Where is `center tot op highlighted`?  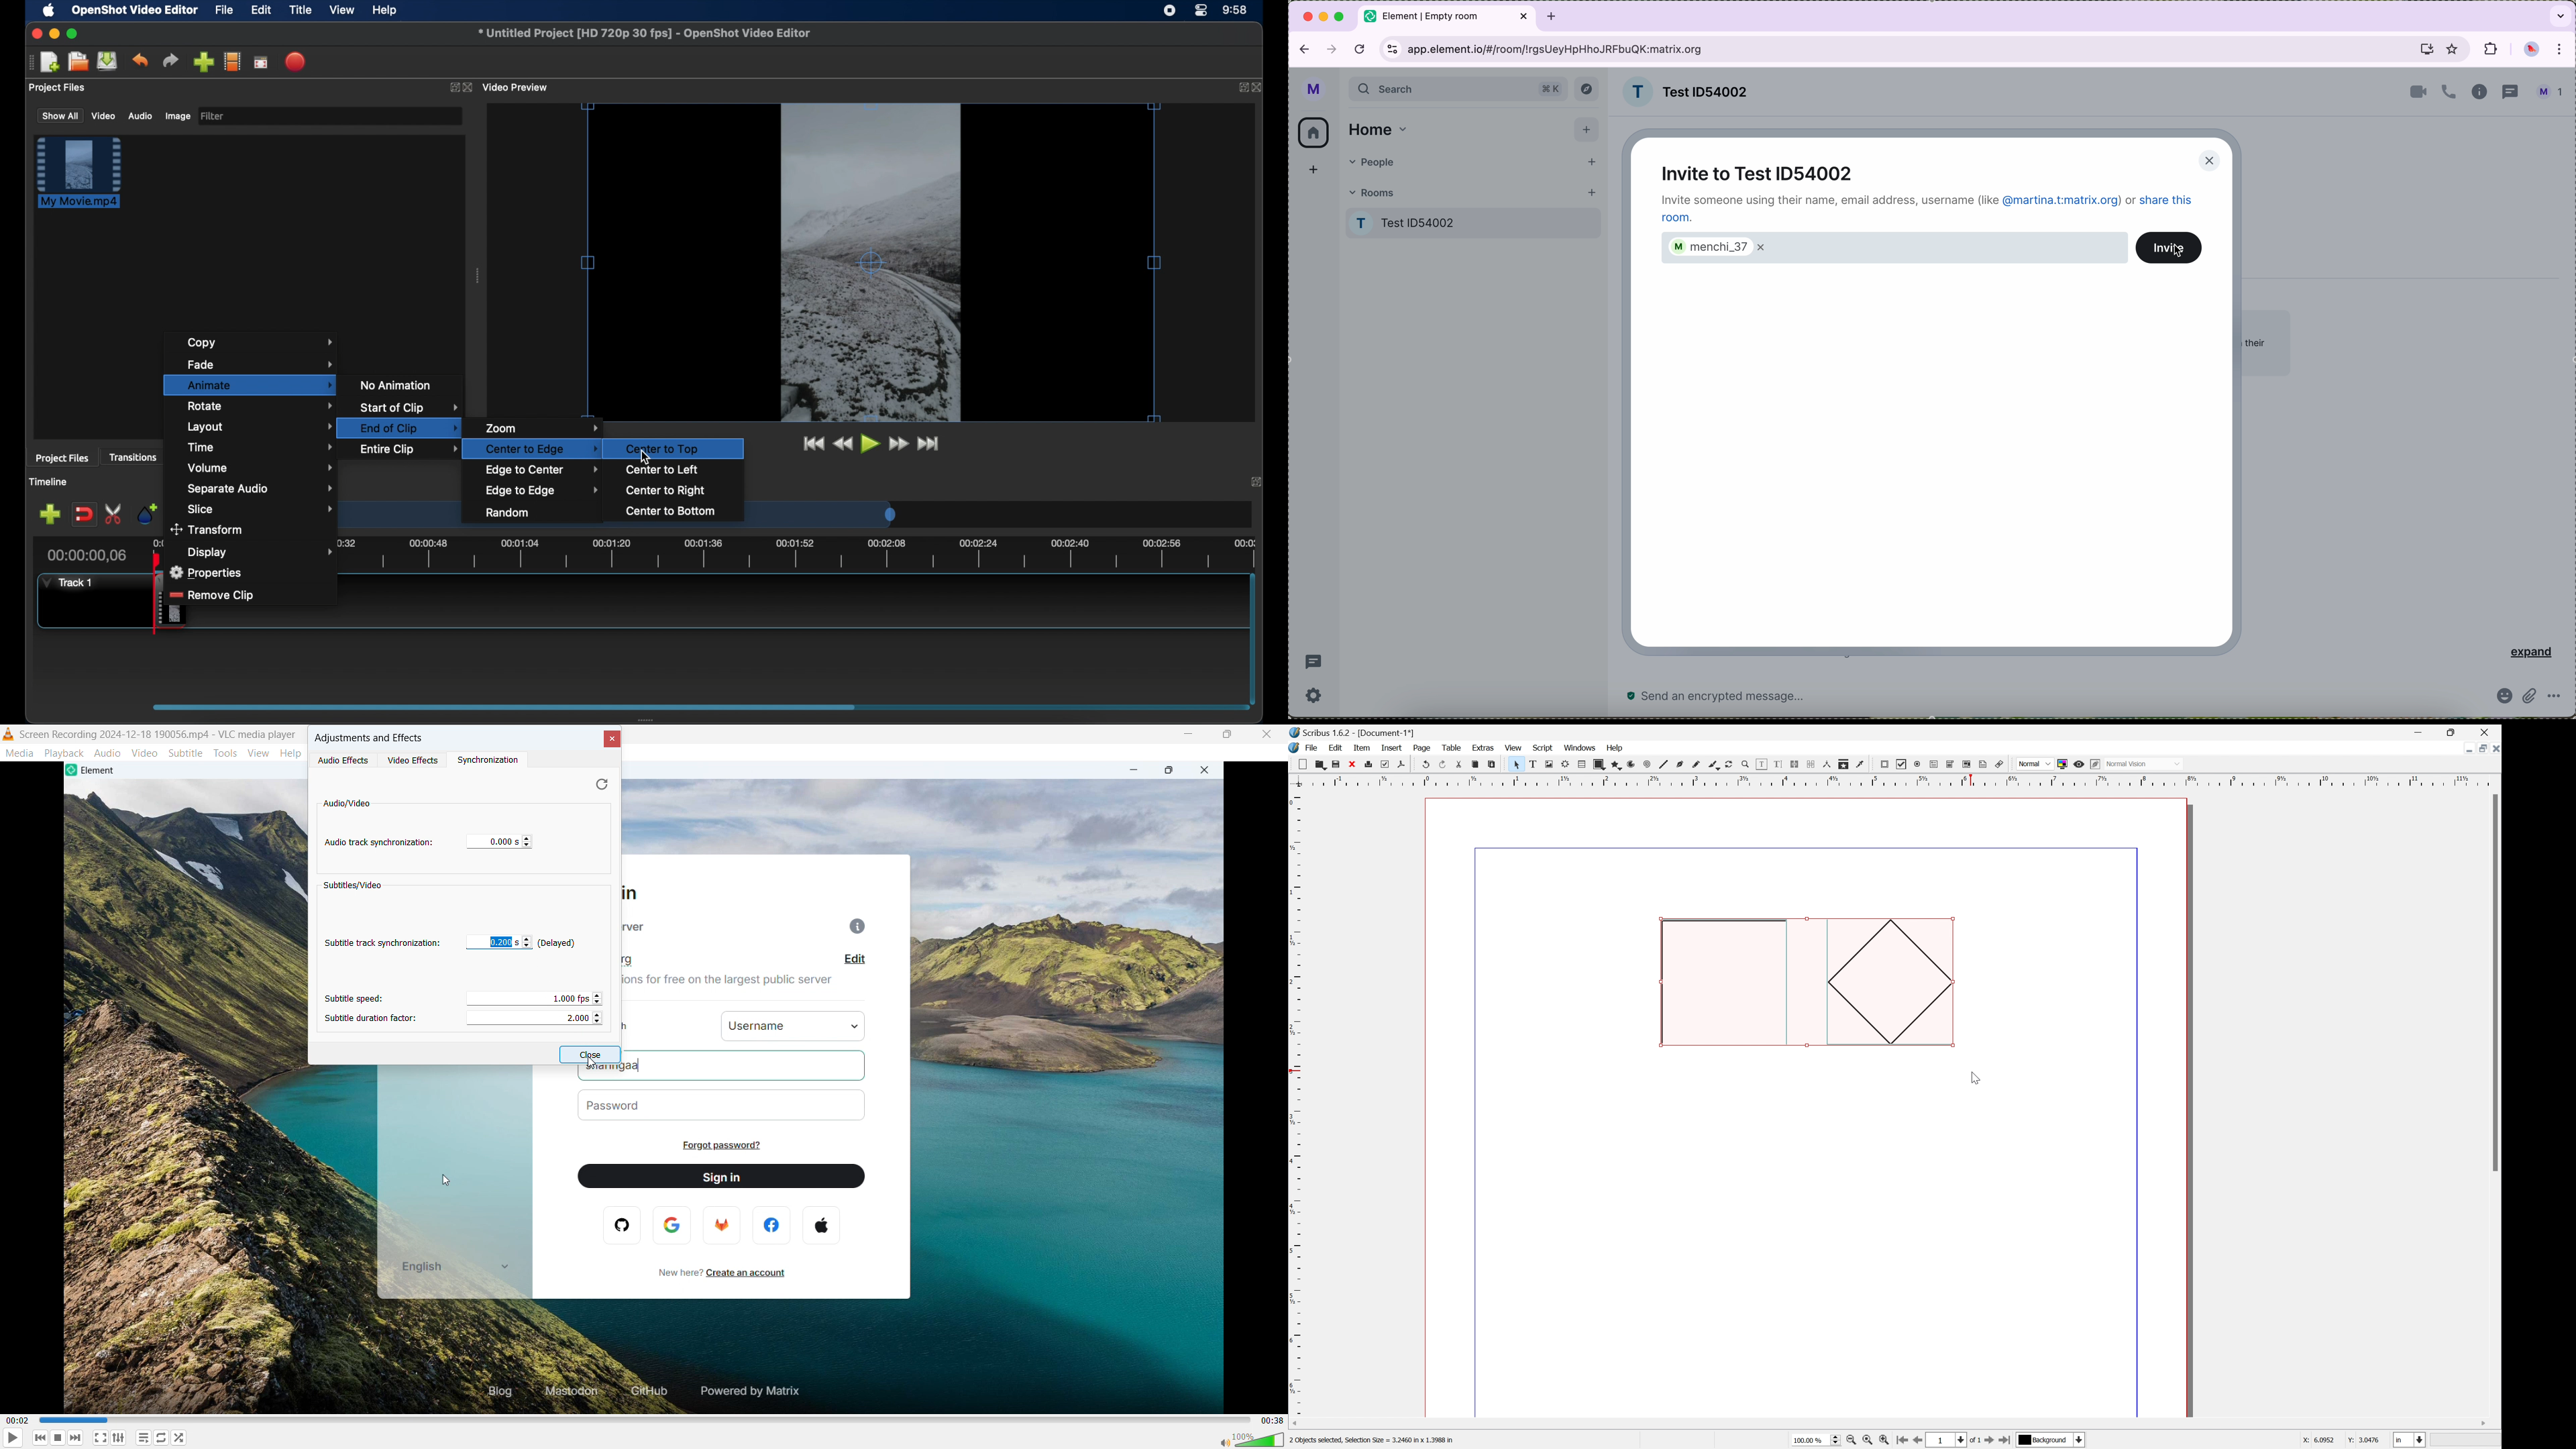 center tot op highlighted is located at coordinates (672, 448).